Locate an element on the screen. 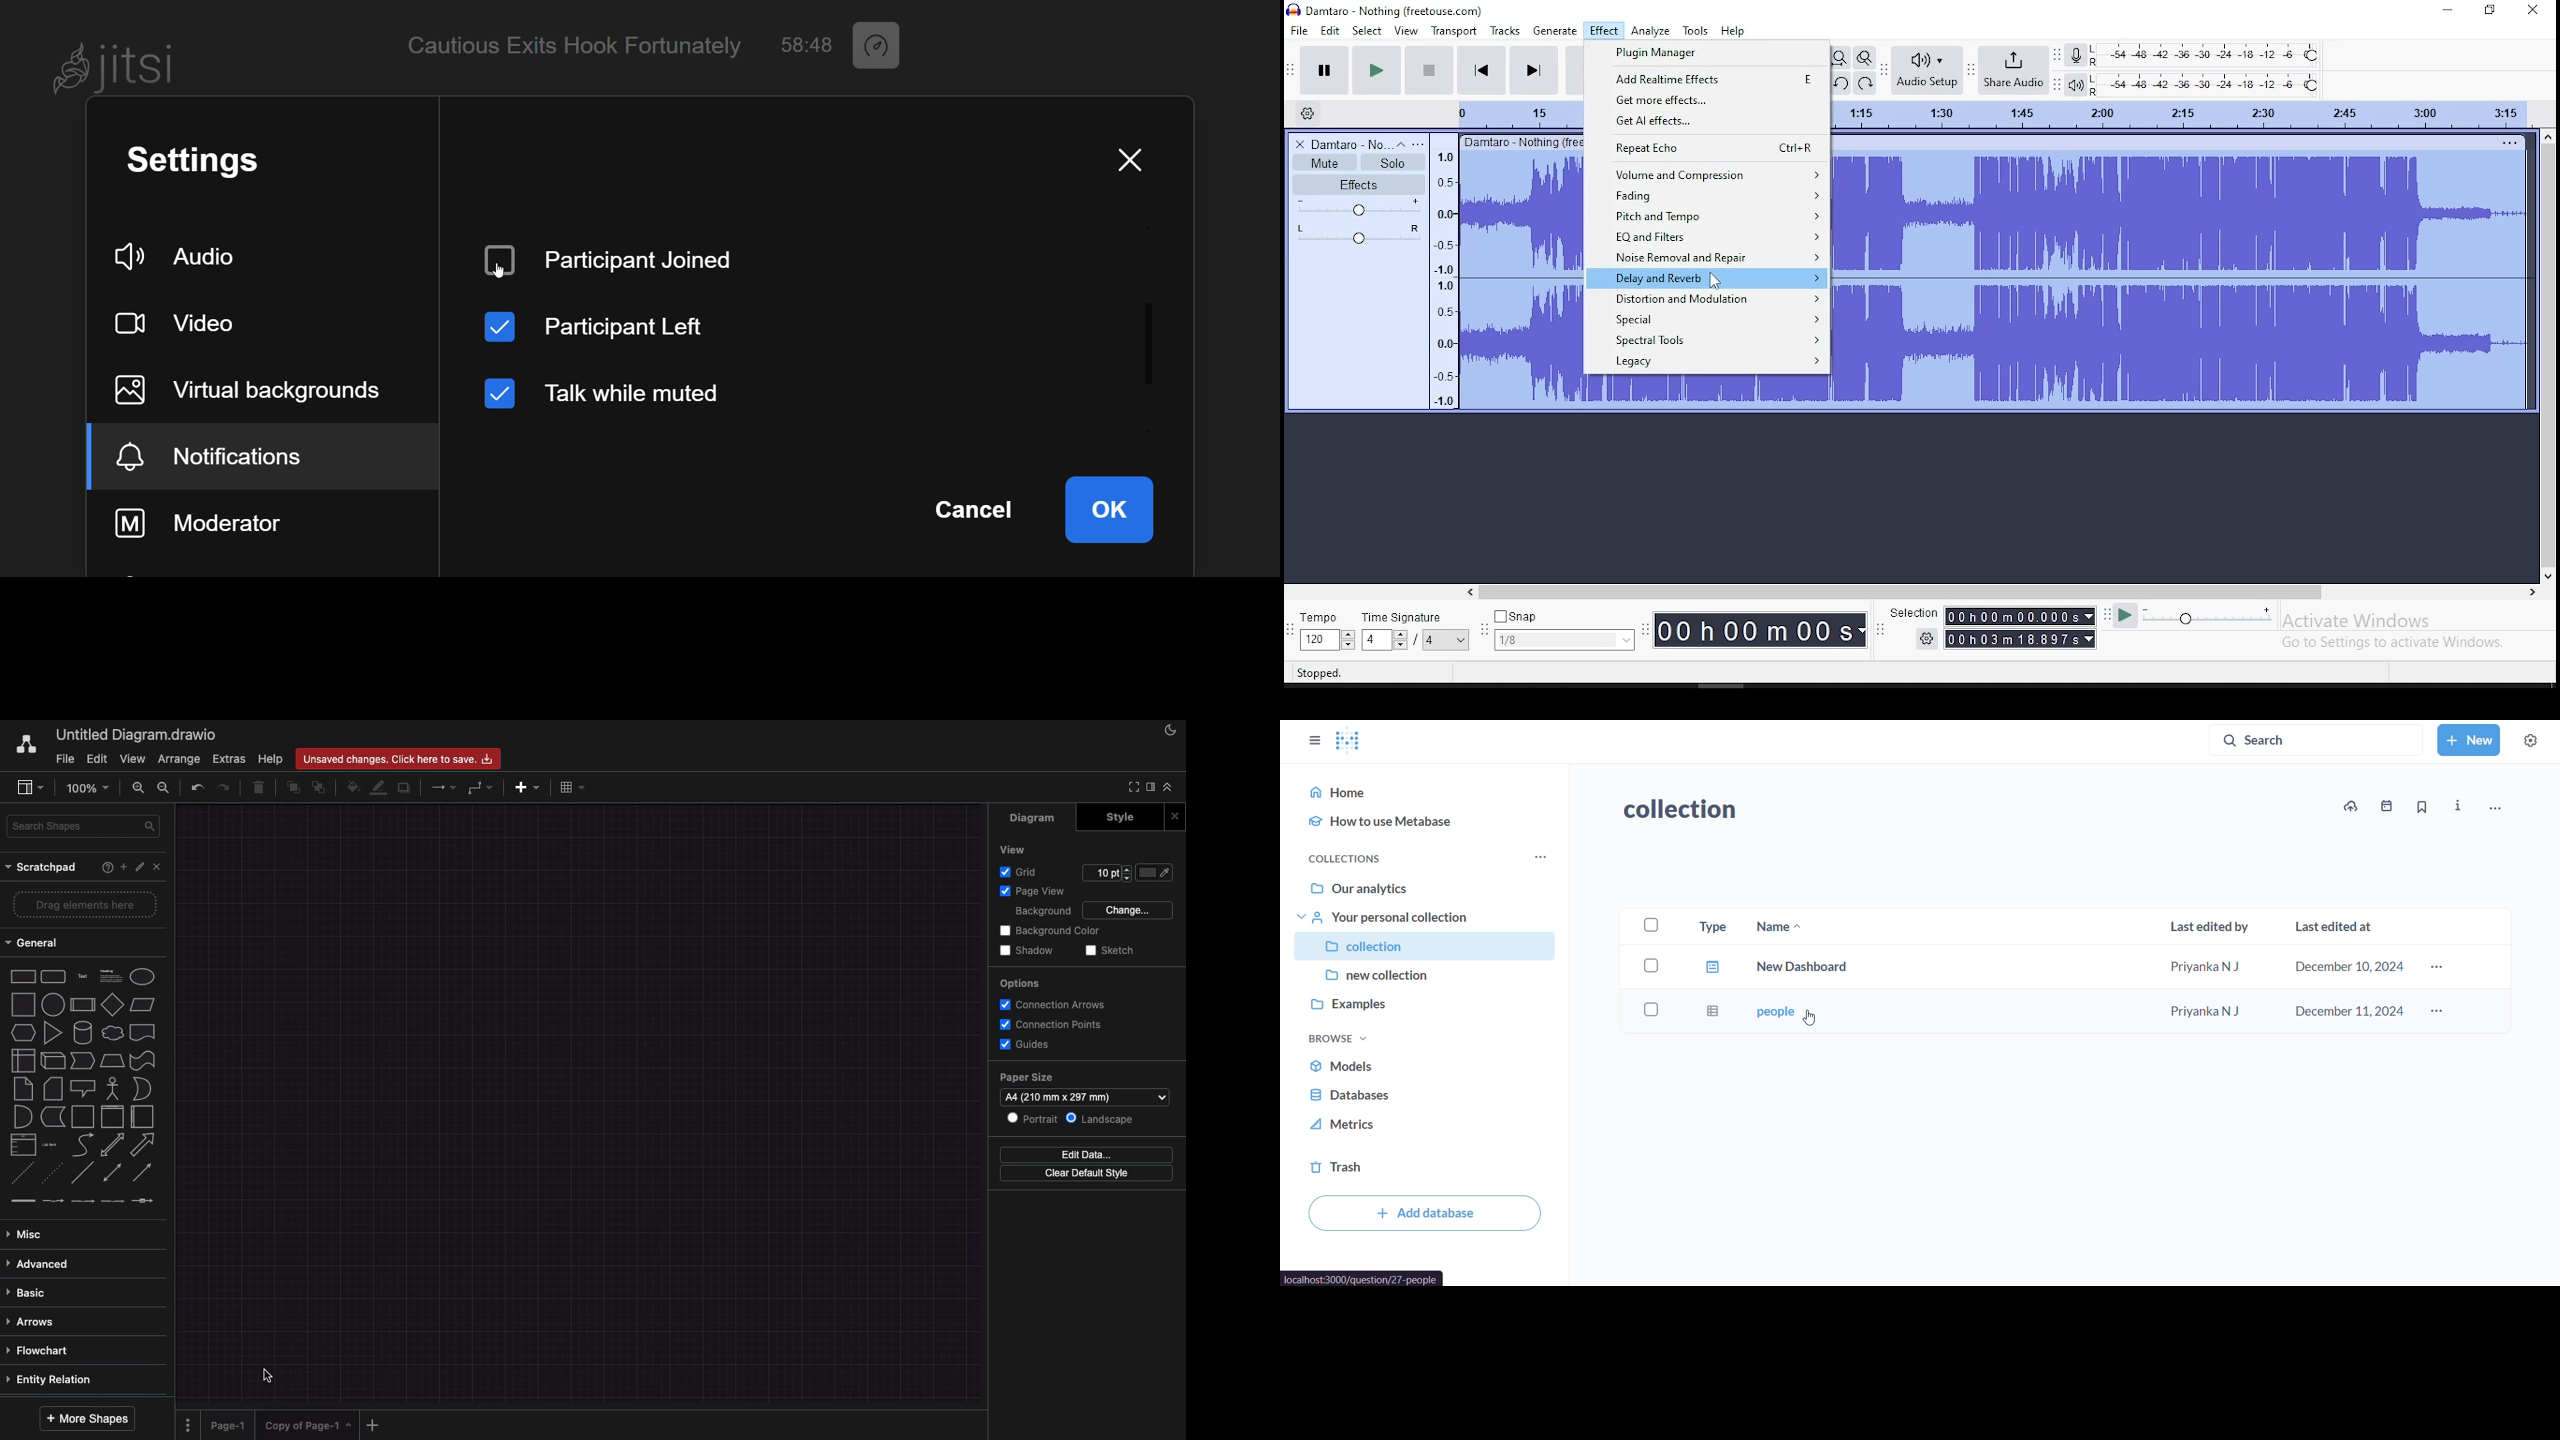 The image size is (2576, 1456). data storage is located at coordinates (54, 1118).